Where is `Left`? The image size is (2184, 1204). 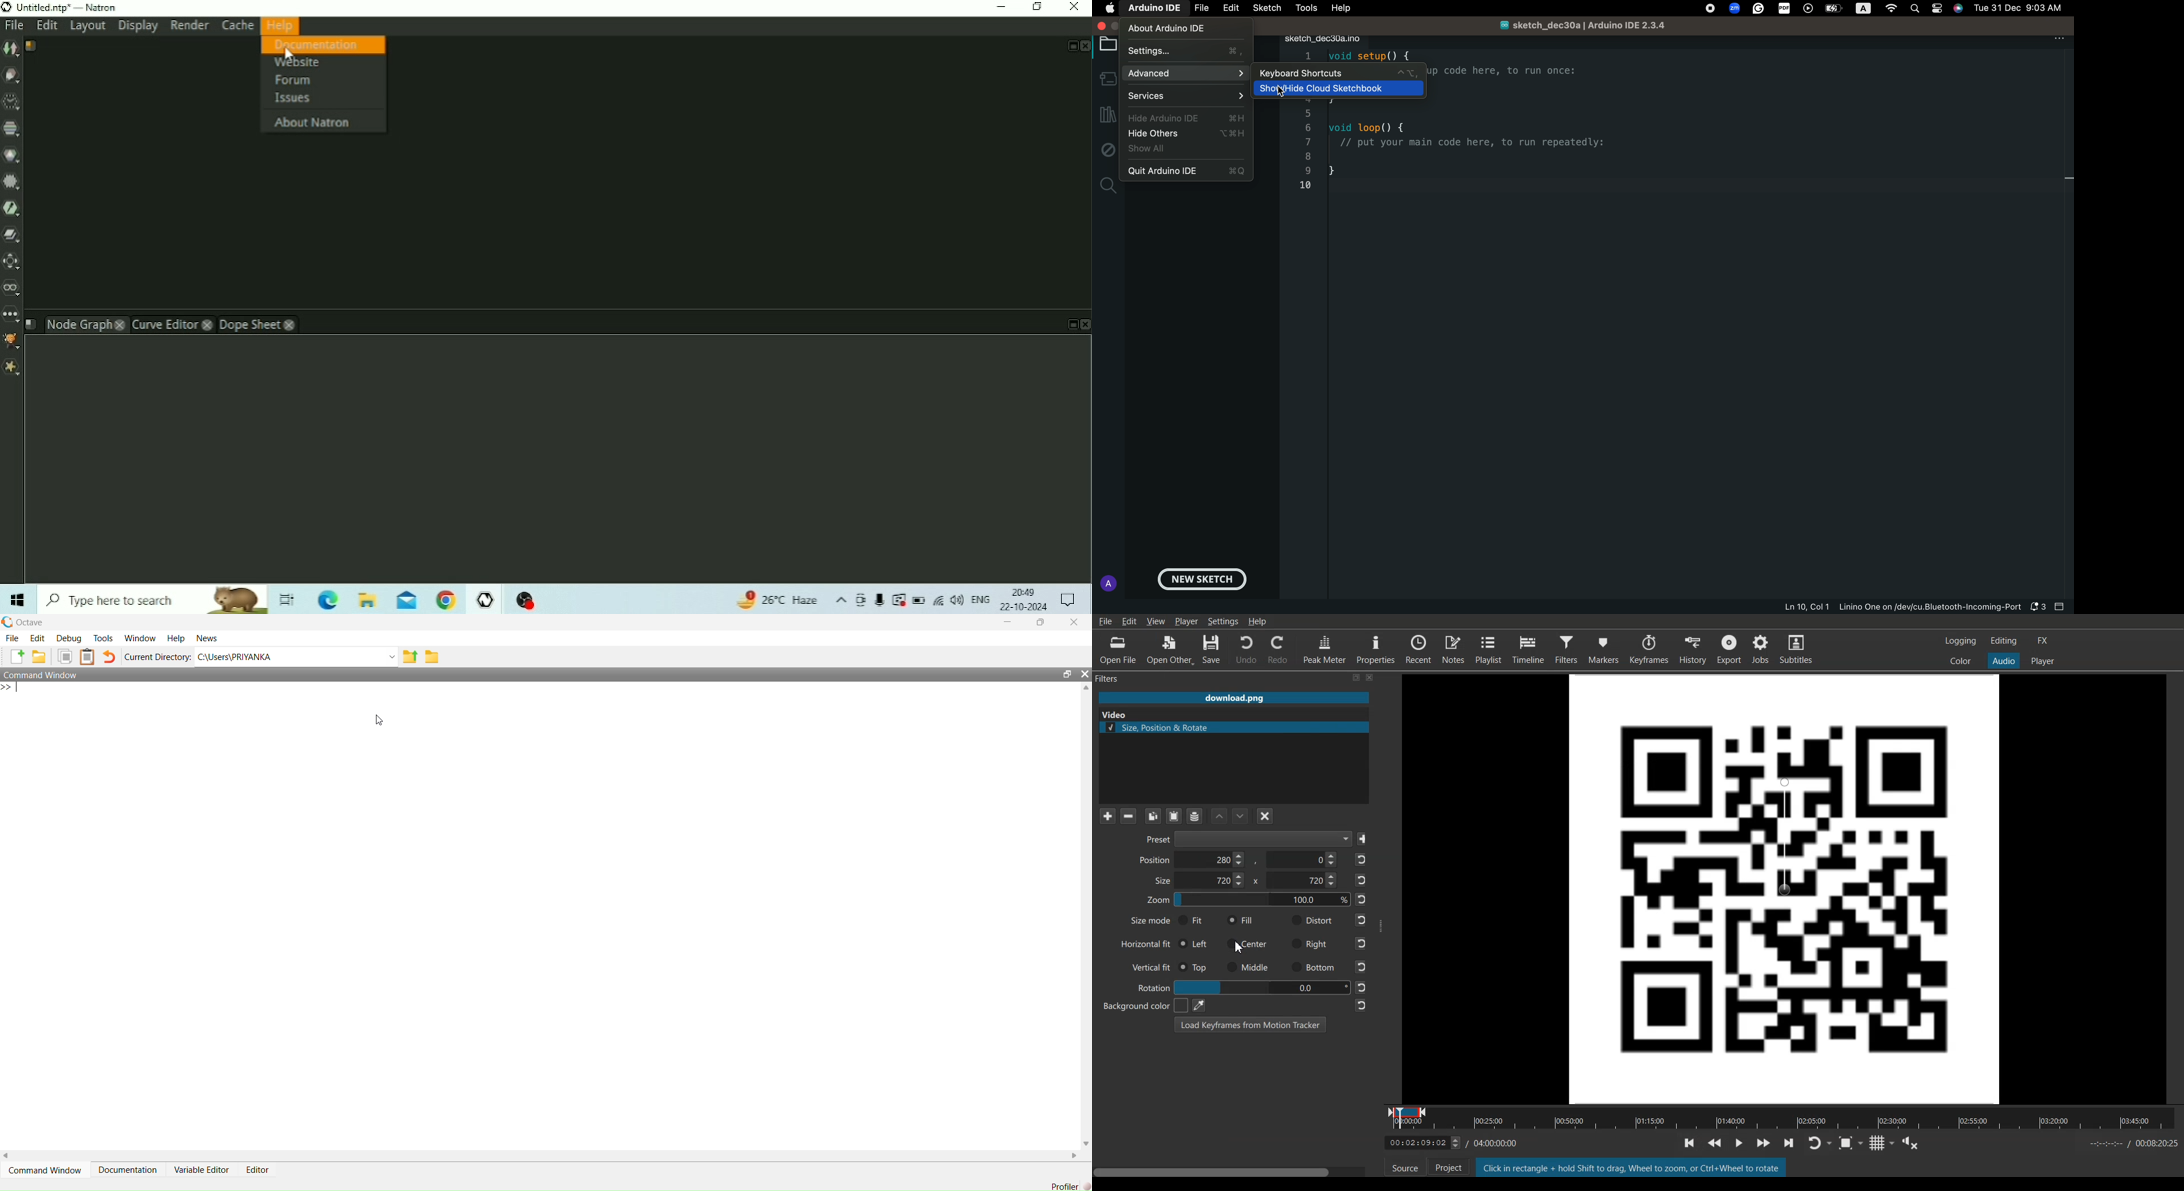 Left is located at coordinates (10, 1154).